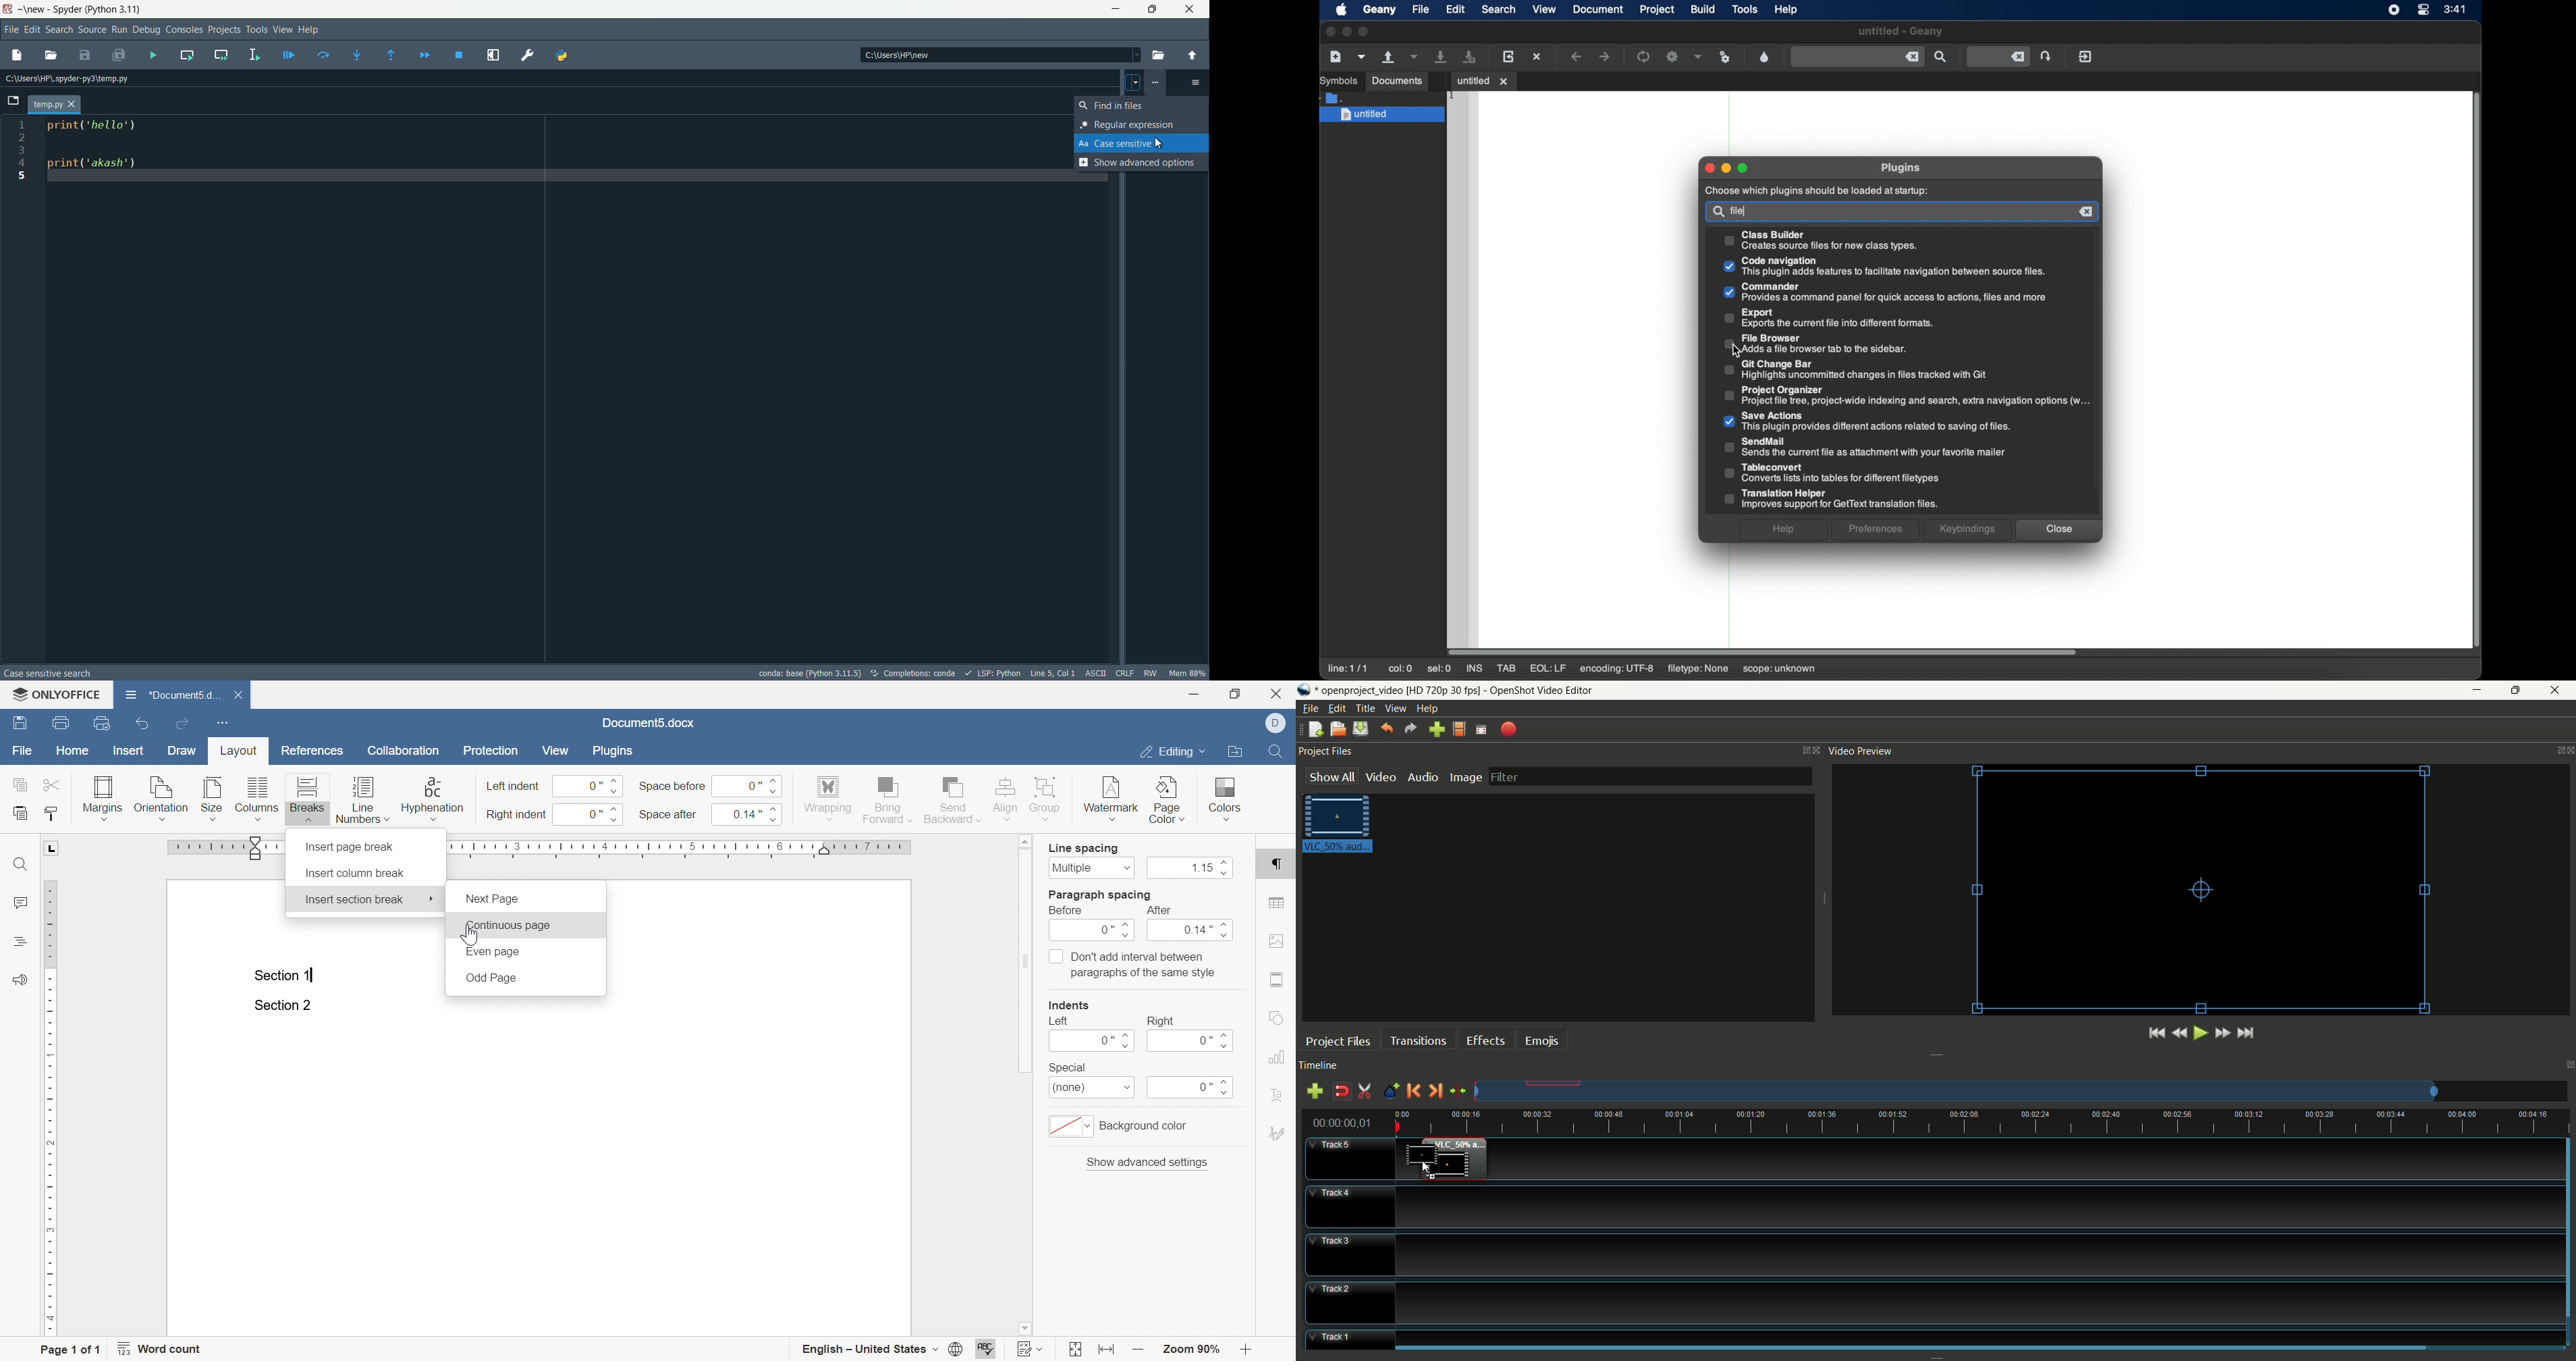 The height and width of the screenshot is (1372, 2576). Describe the element at coordinates (362, 799) in the screenshot. I see `line numbers` at that location.